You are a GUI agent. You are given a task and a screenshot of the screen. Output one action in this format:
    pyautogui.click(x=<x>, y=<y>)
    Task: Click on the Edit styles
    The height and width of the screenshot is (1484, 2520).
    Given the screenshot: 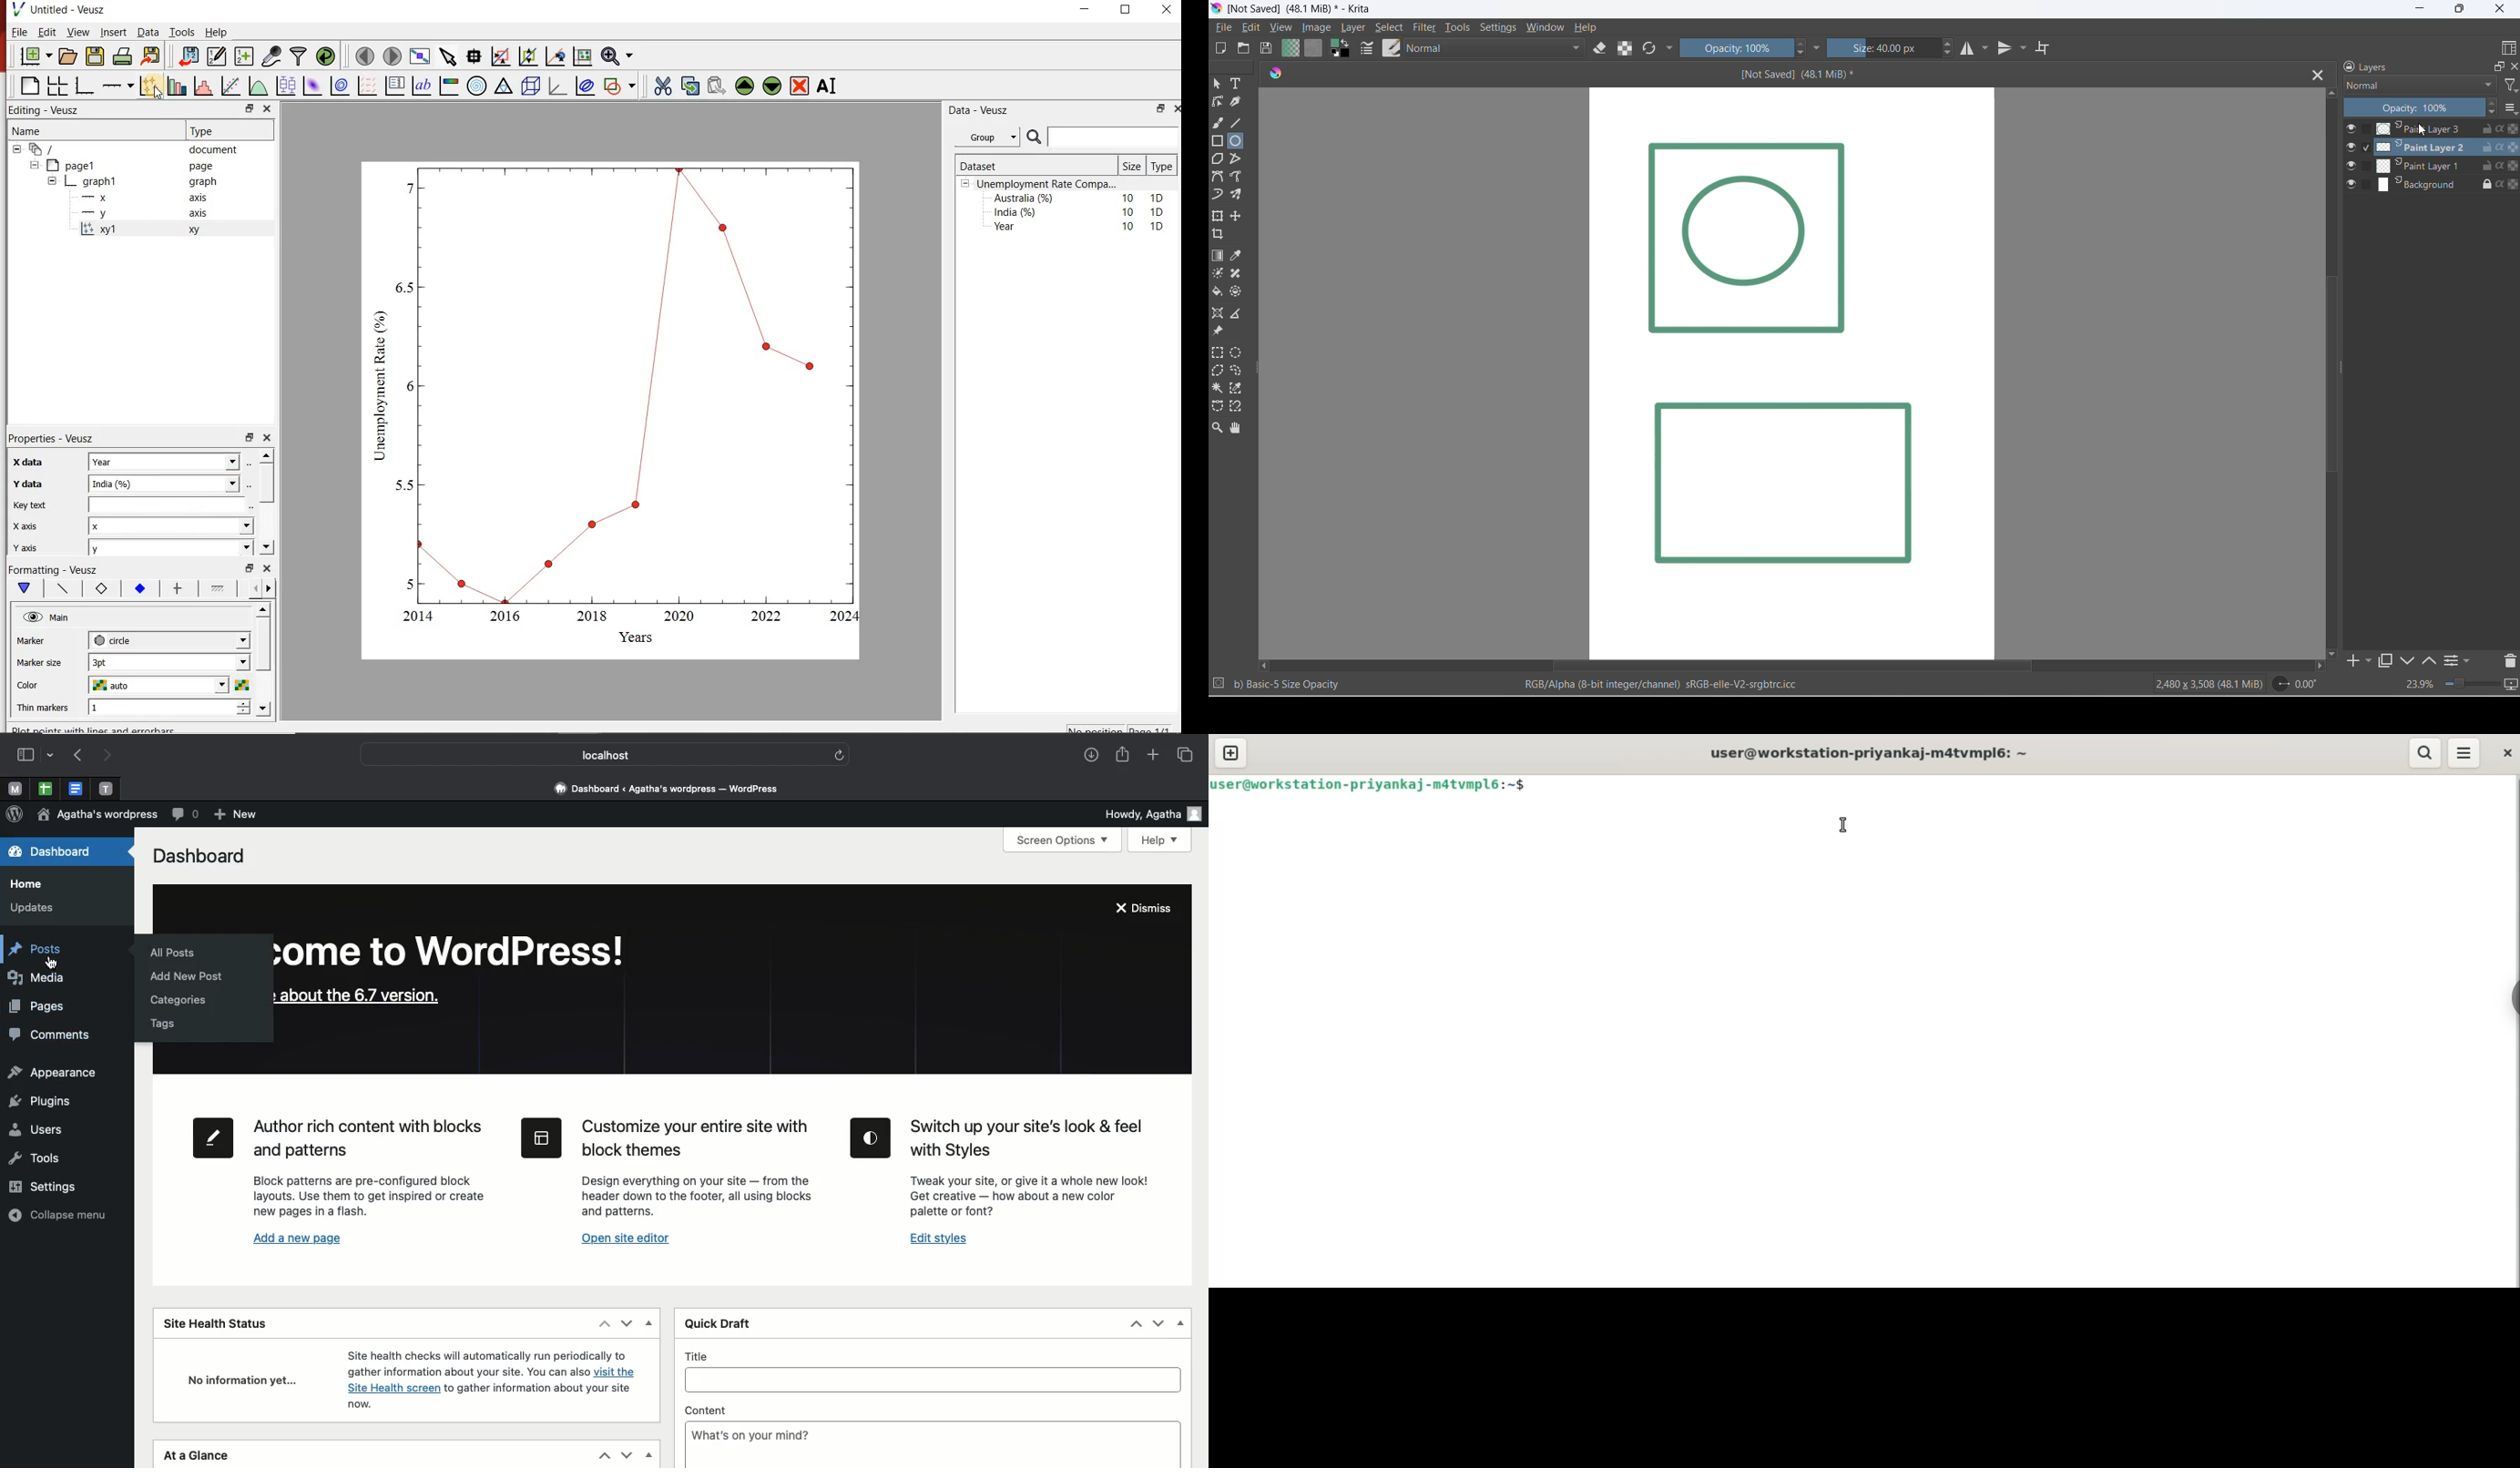 What is the action you would take?
    pyautogui.click(x=940, y=1240)
    